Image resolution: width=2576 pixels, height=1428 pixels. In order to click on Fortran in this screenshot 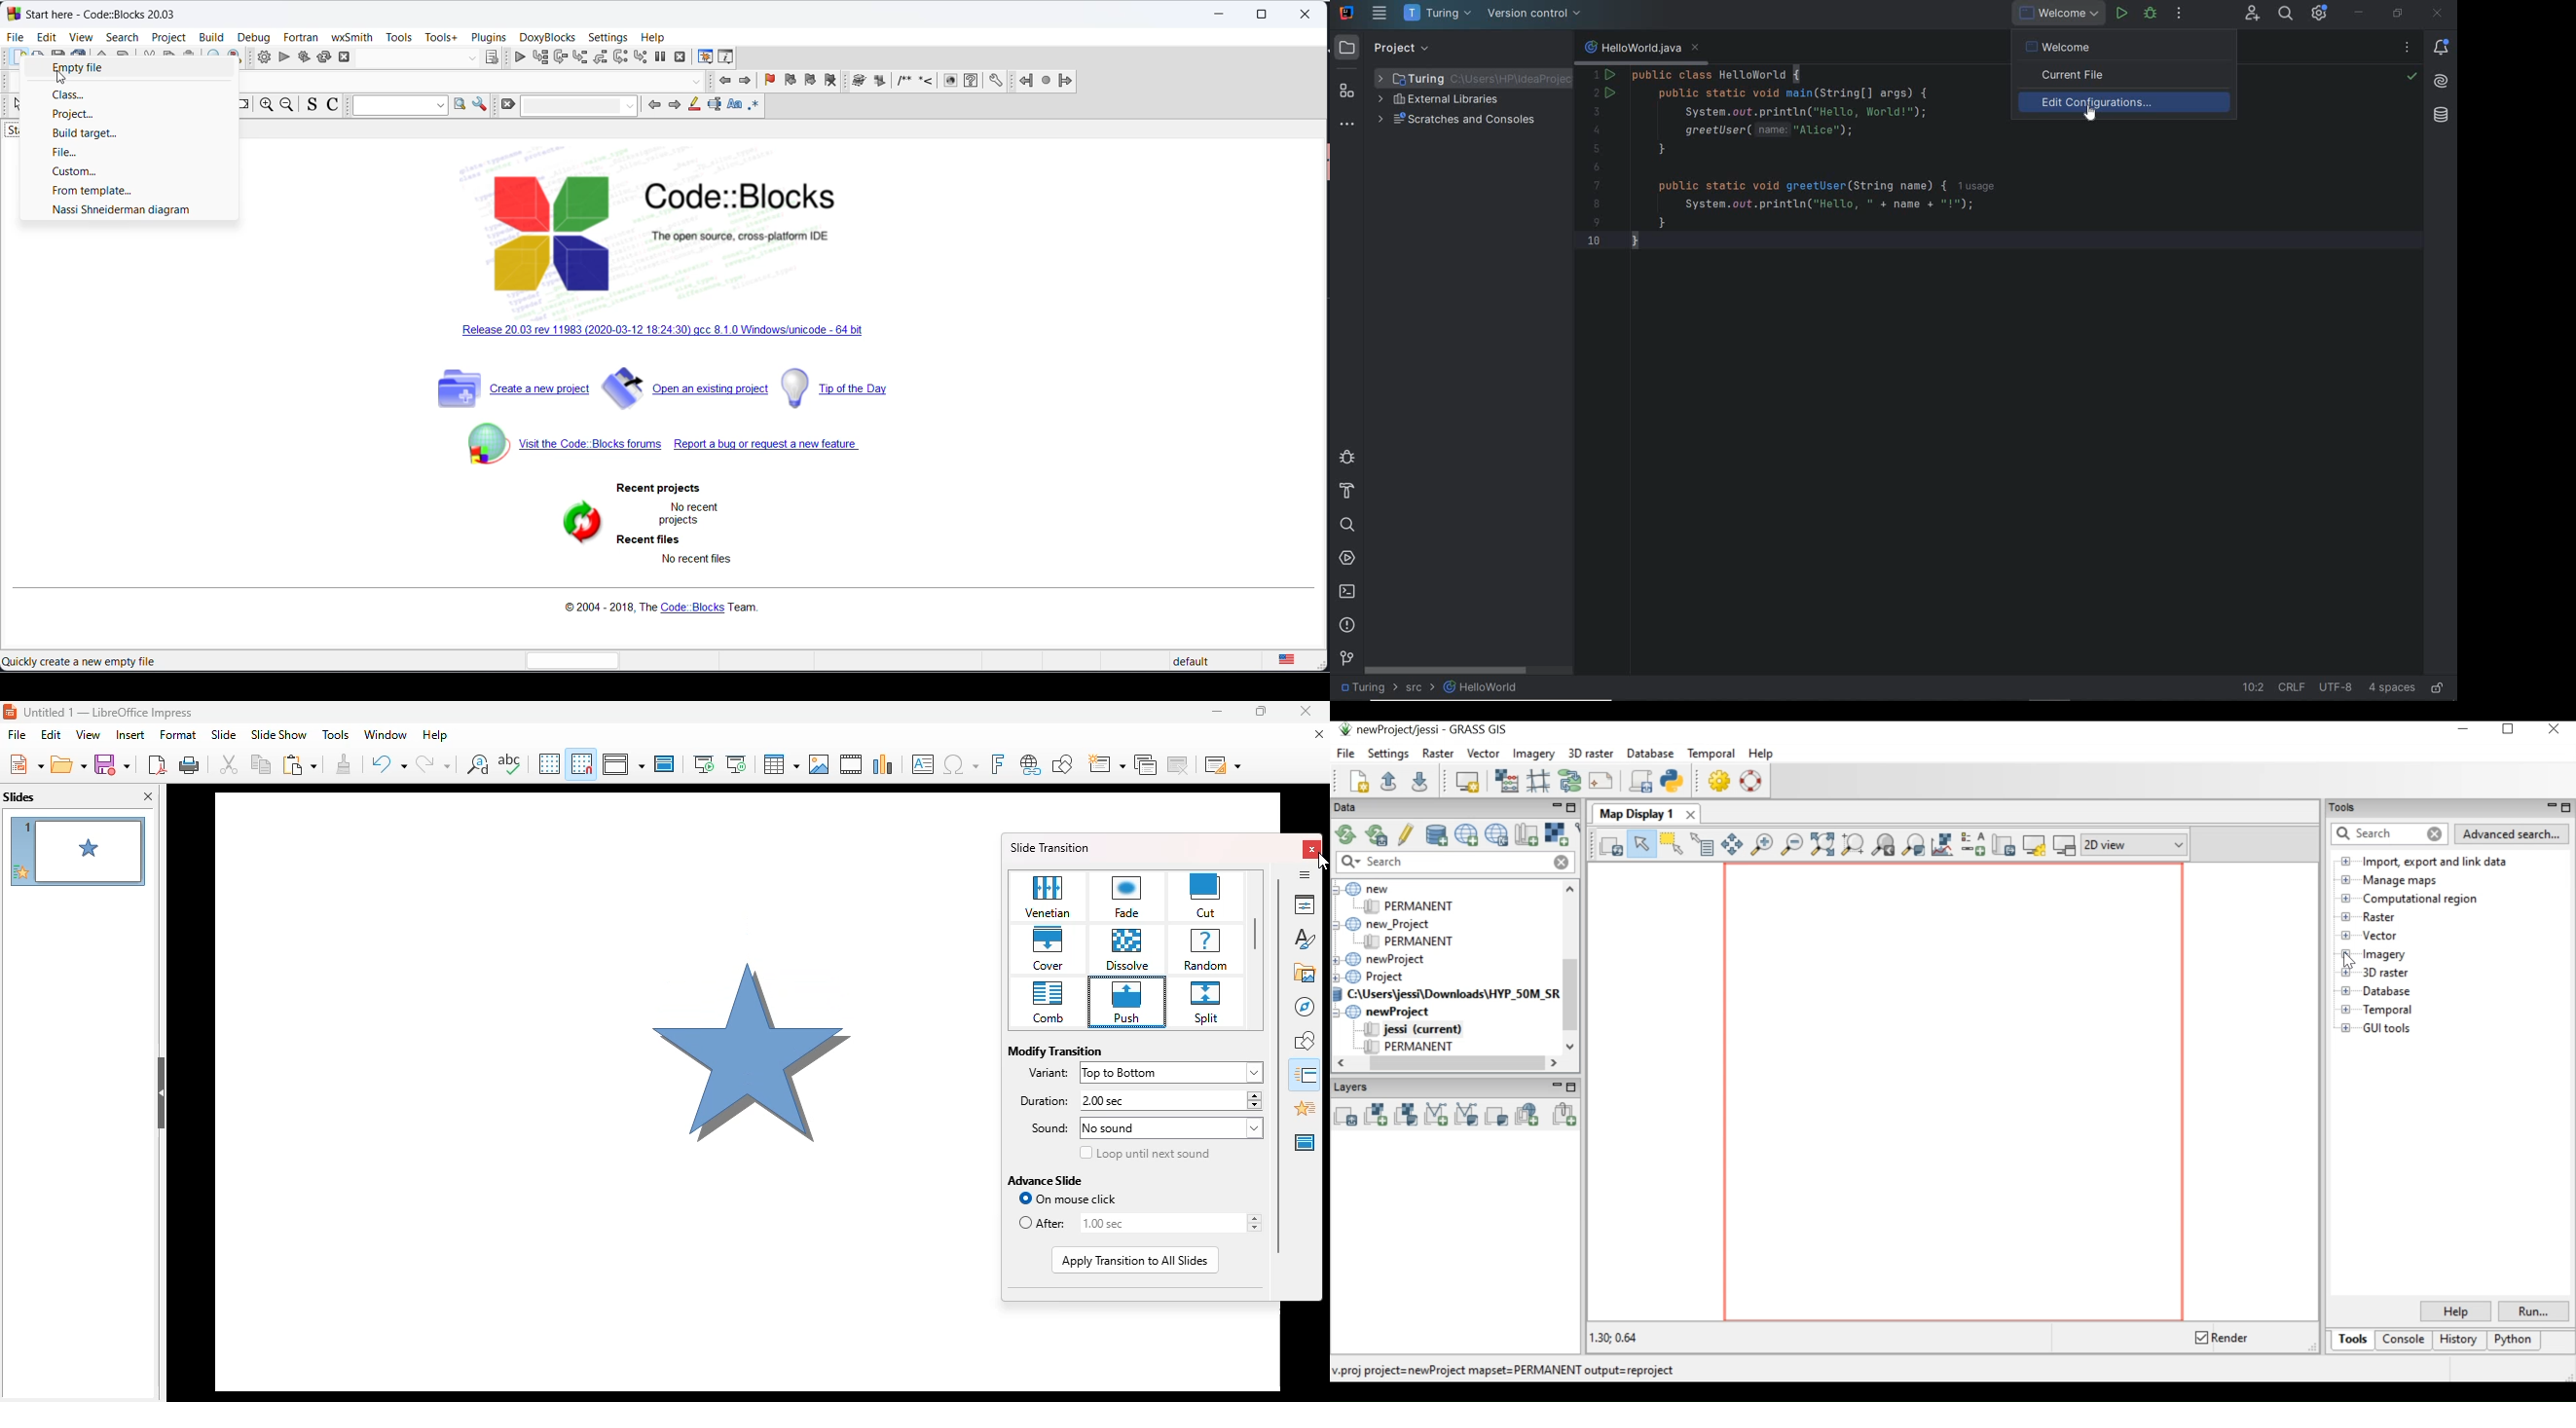, I will do `click(302, 37)`.